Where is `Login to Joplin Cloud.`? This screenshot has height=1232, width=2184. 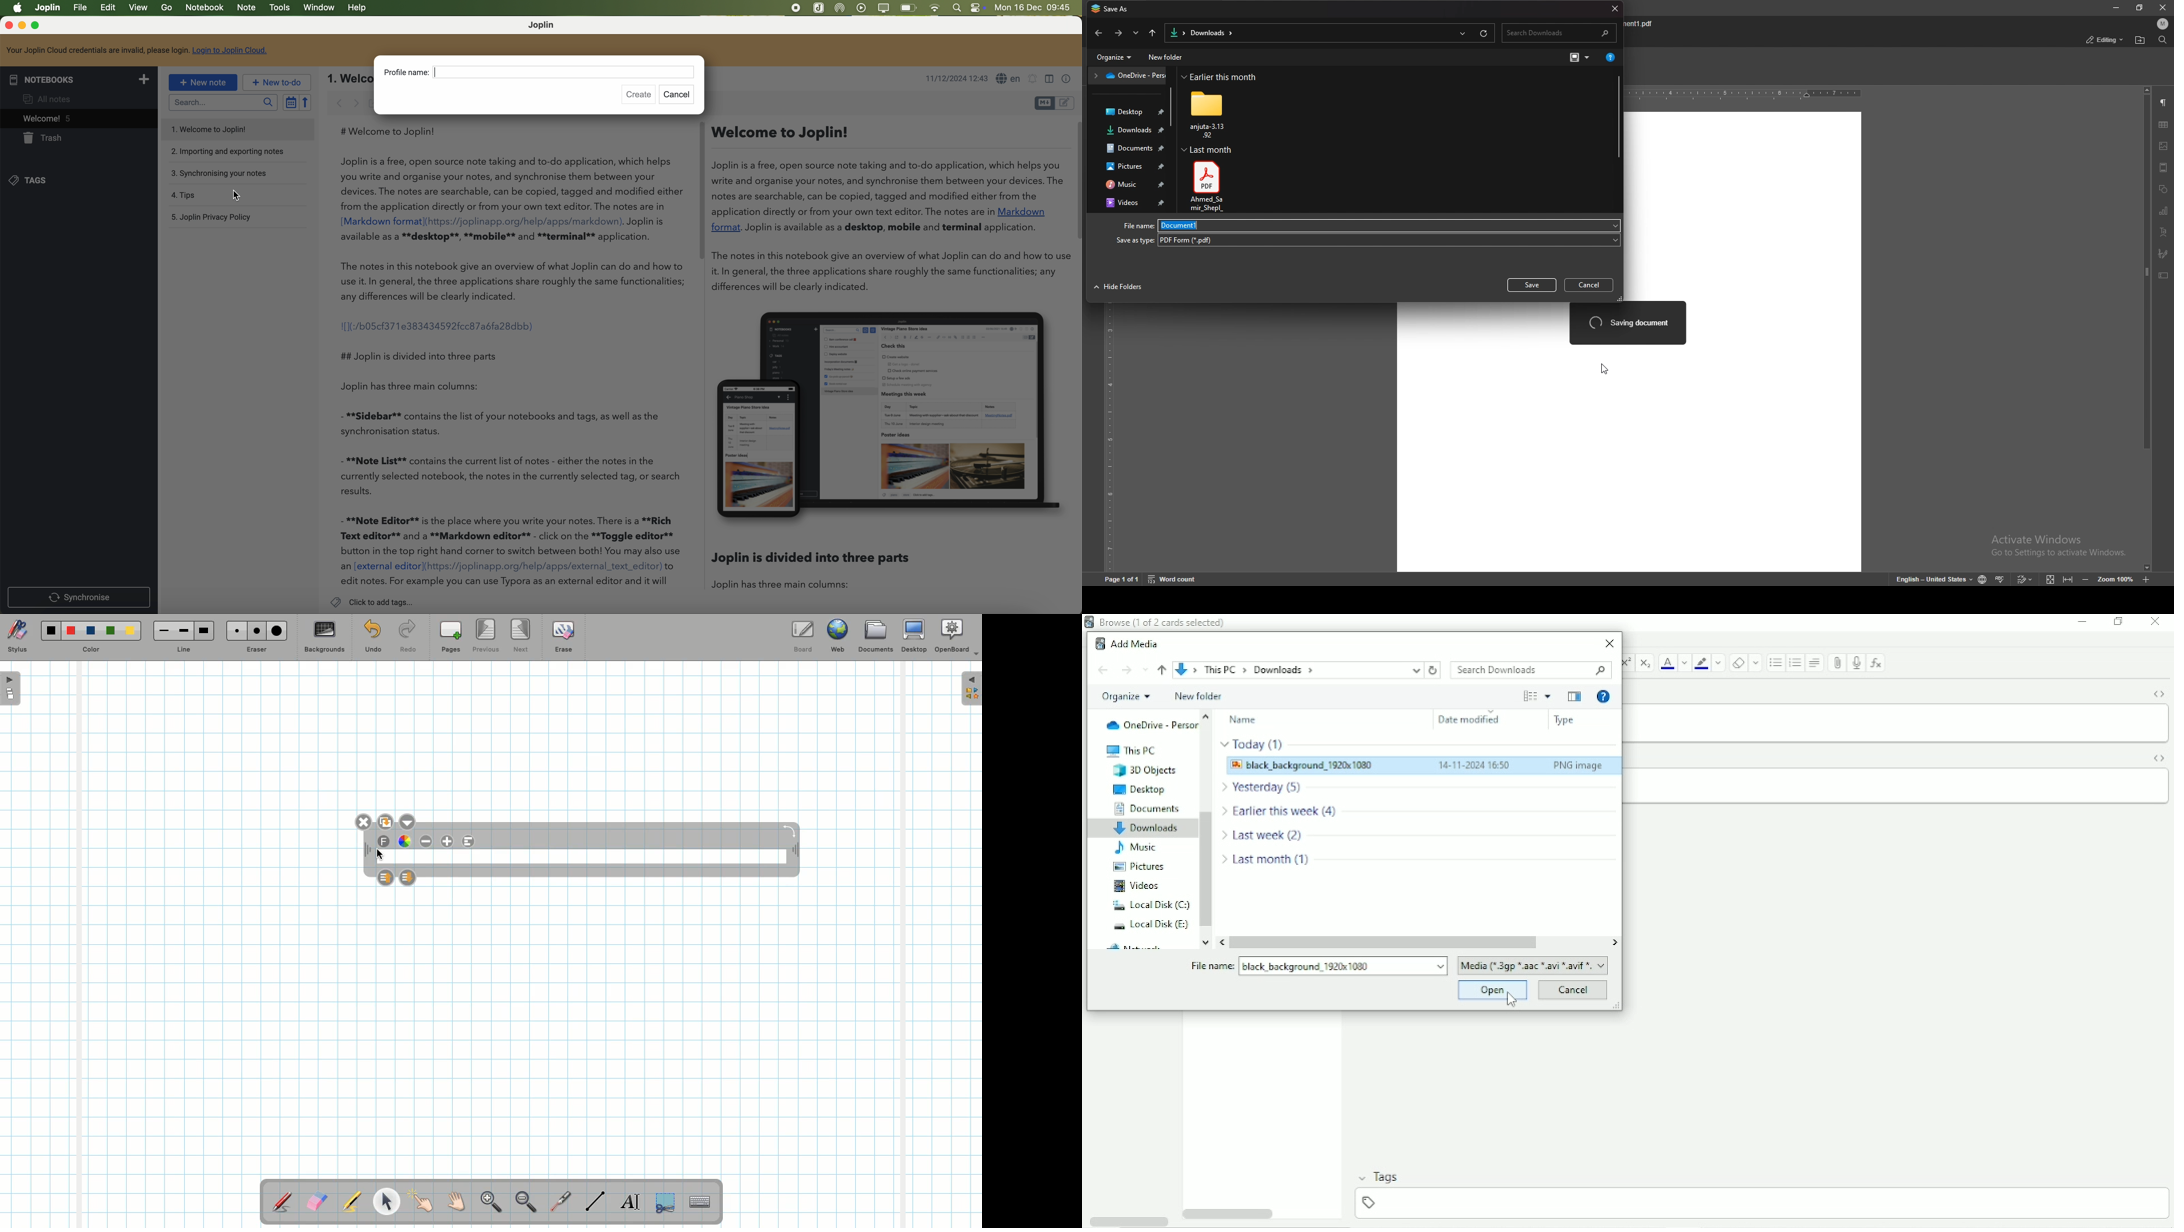 Login to Joplin Cloud. is located at coordinates (231, 50).